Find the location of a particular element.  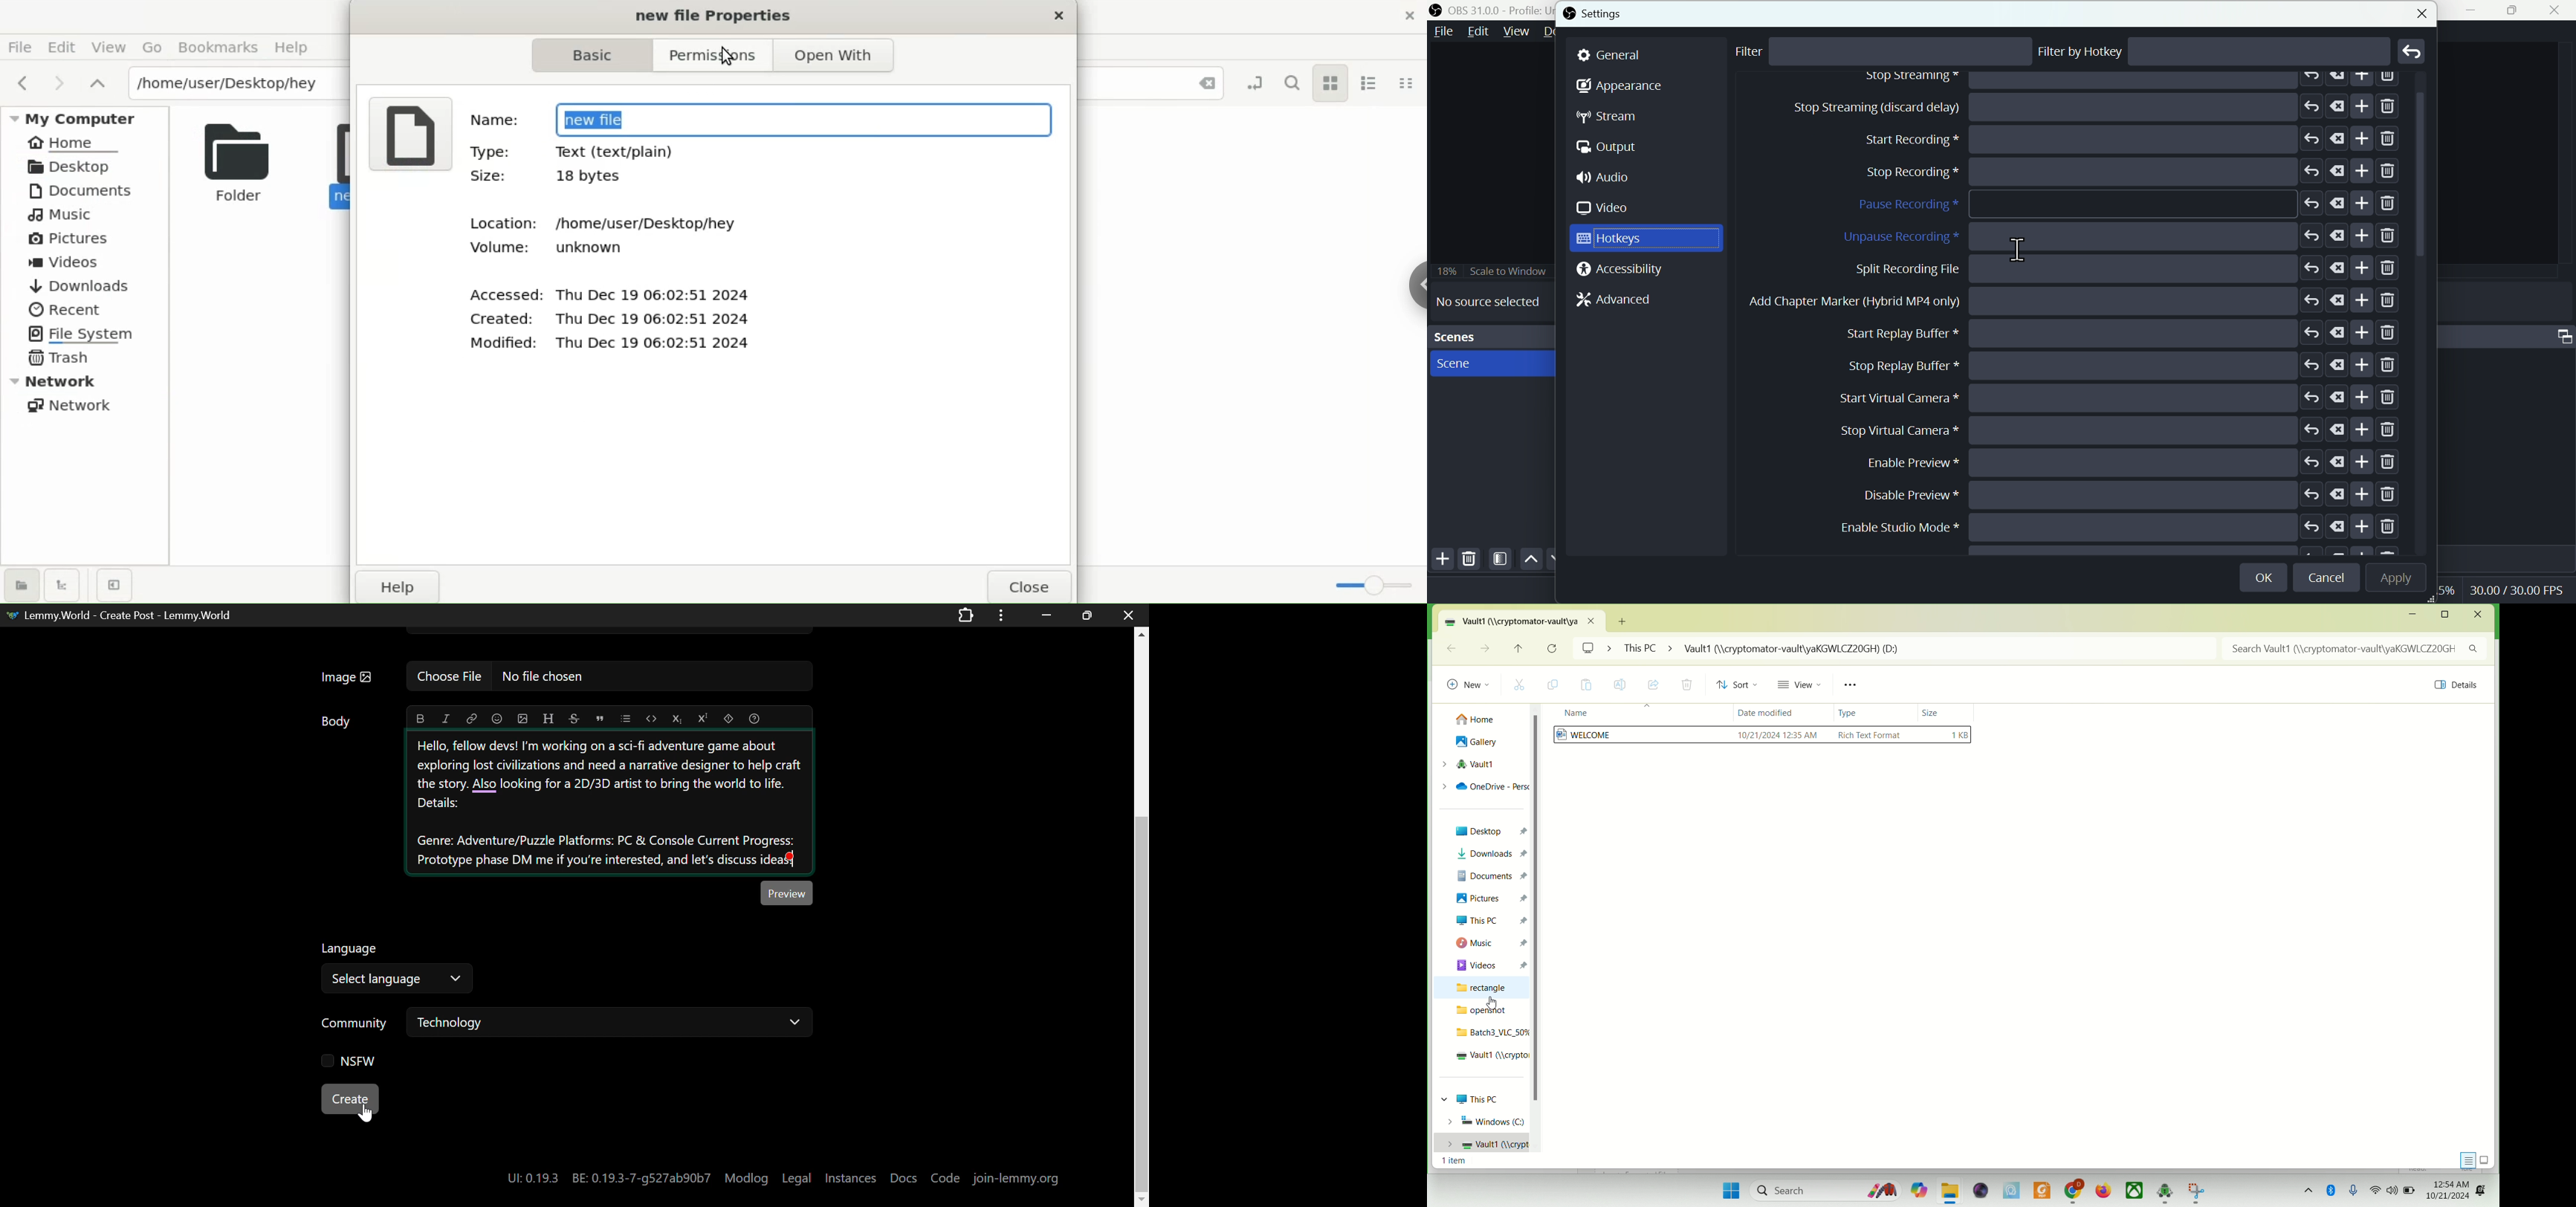

toggle location entry is located at coordinates (1258, 82).